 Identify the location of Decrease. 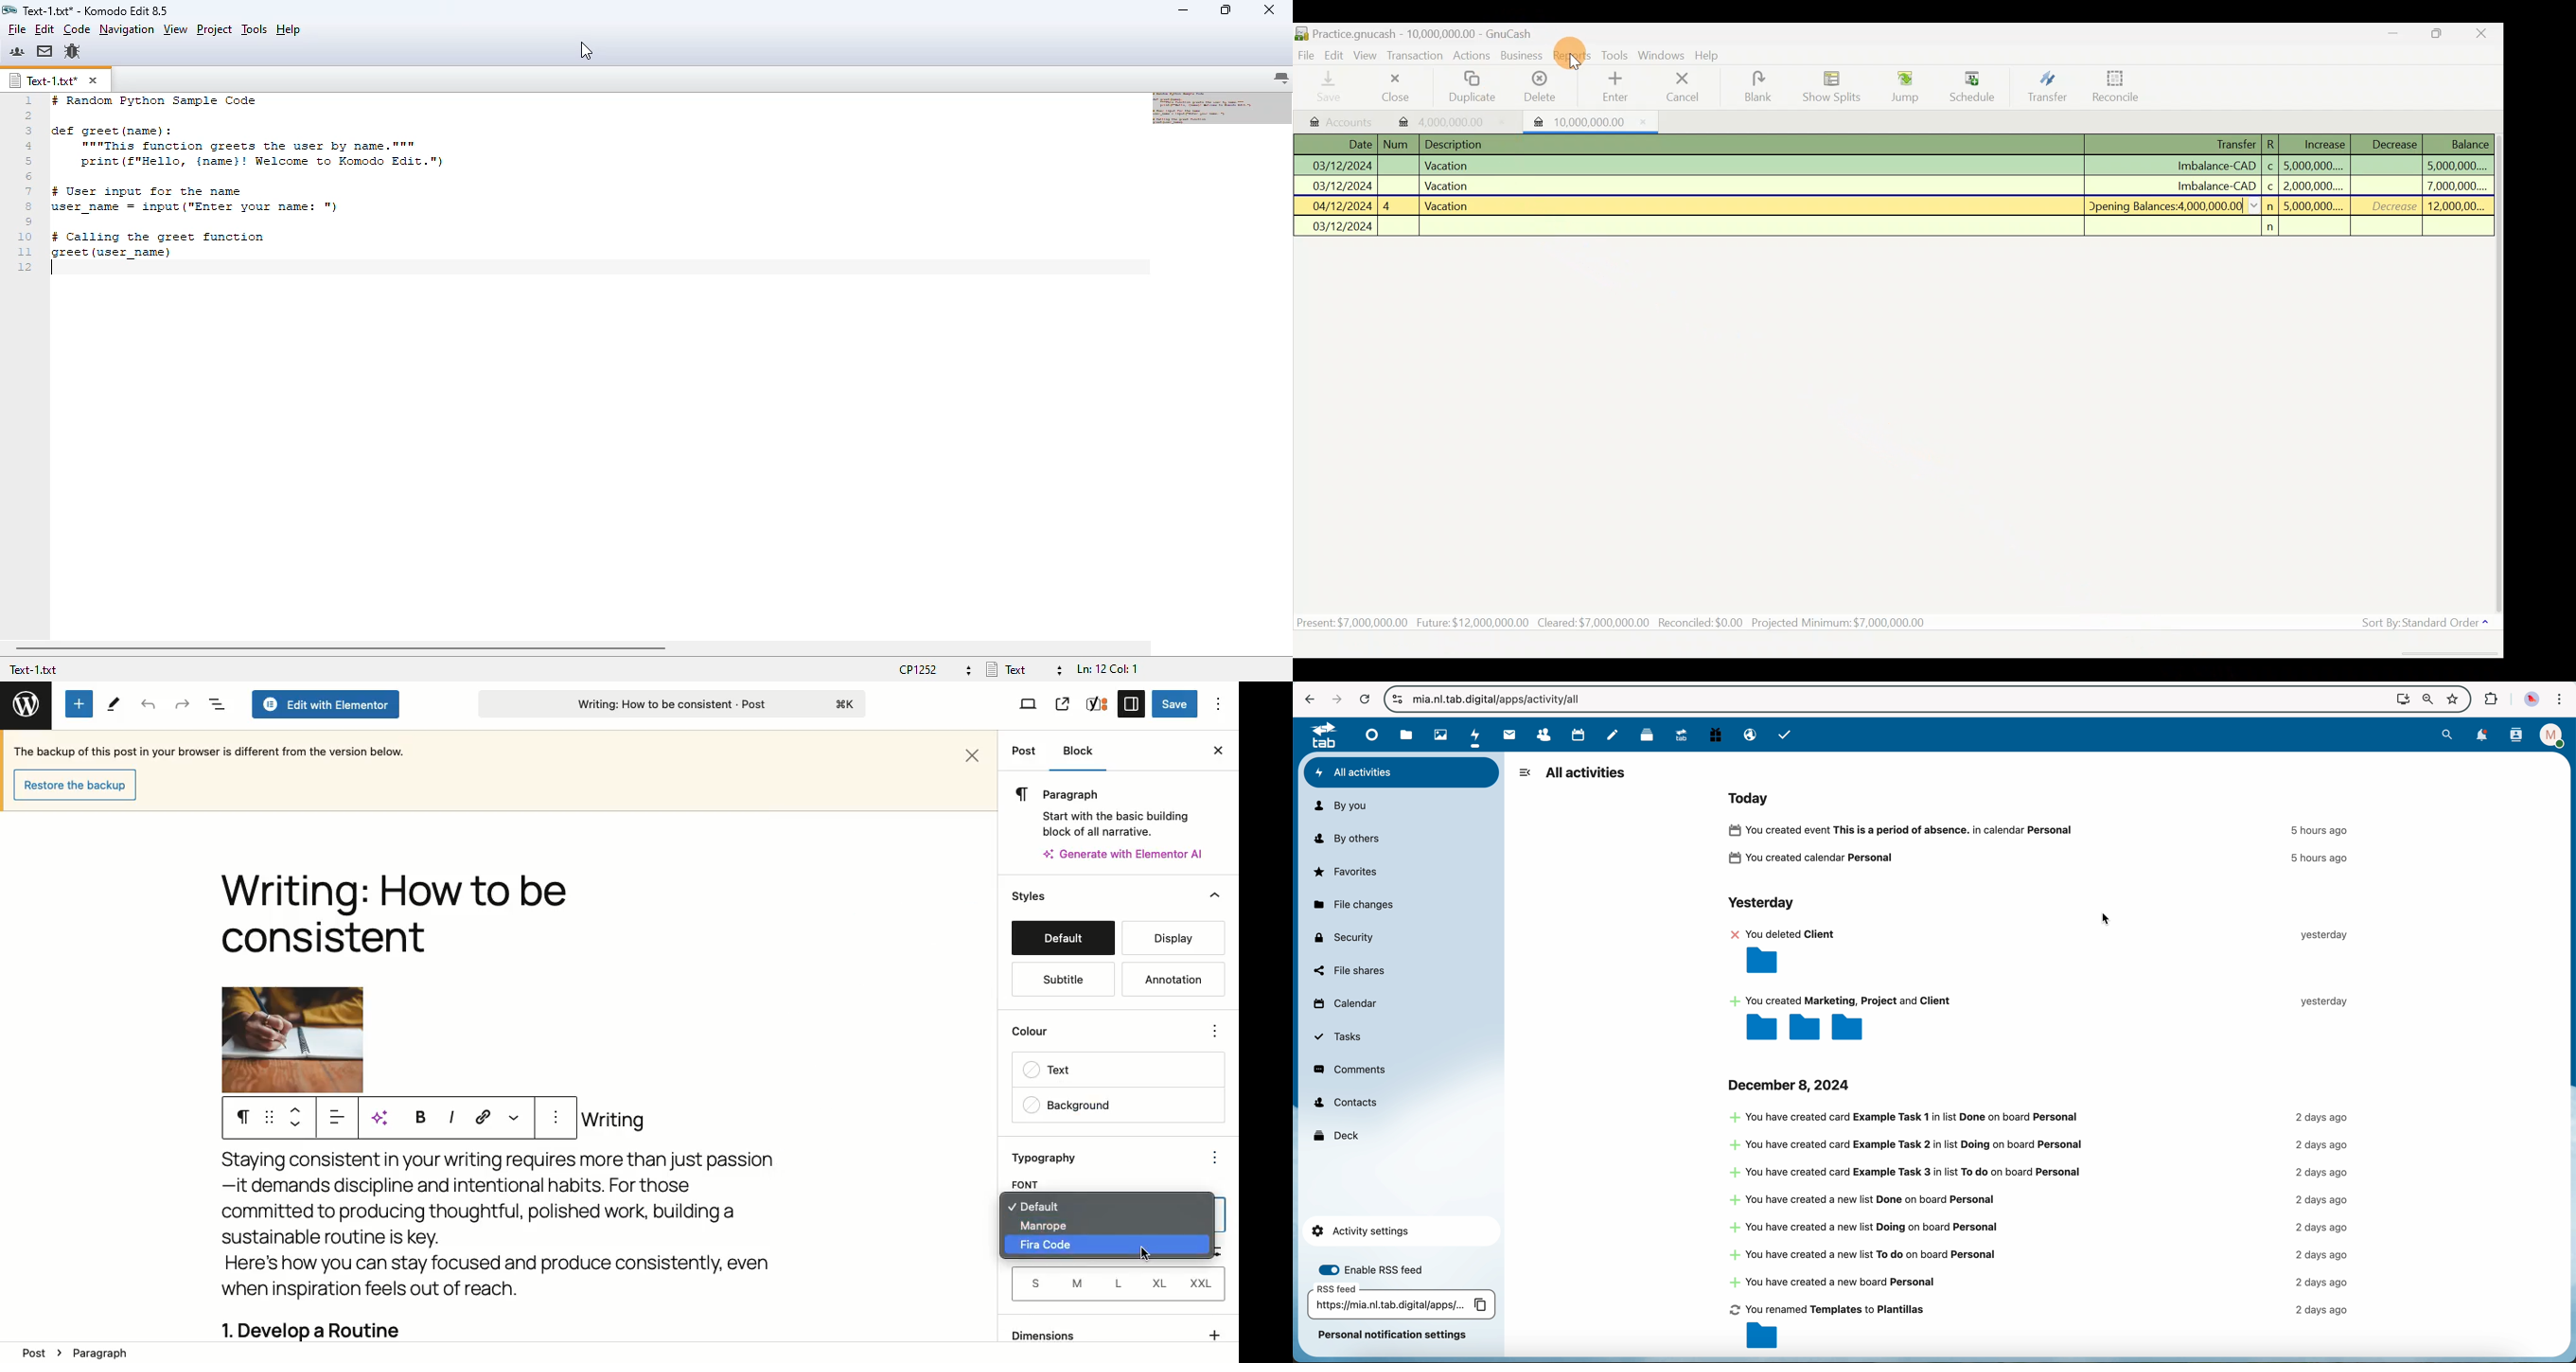
(2396, 206).